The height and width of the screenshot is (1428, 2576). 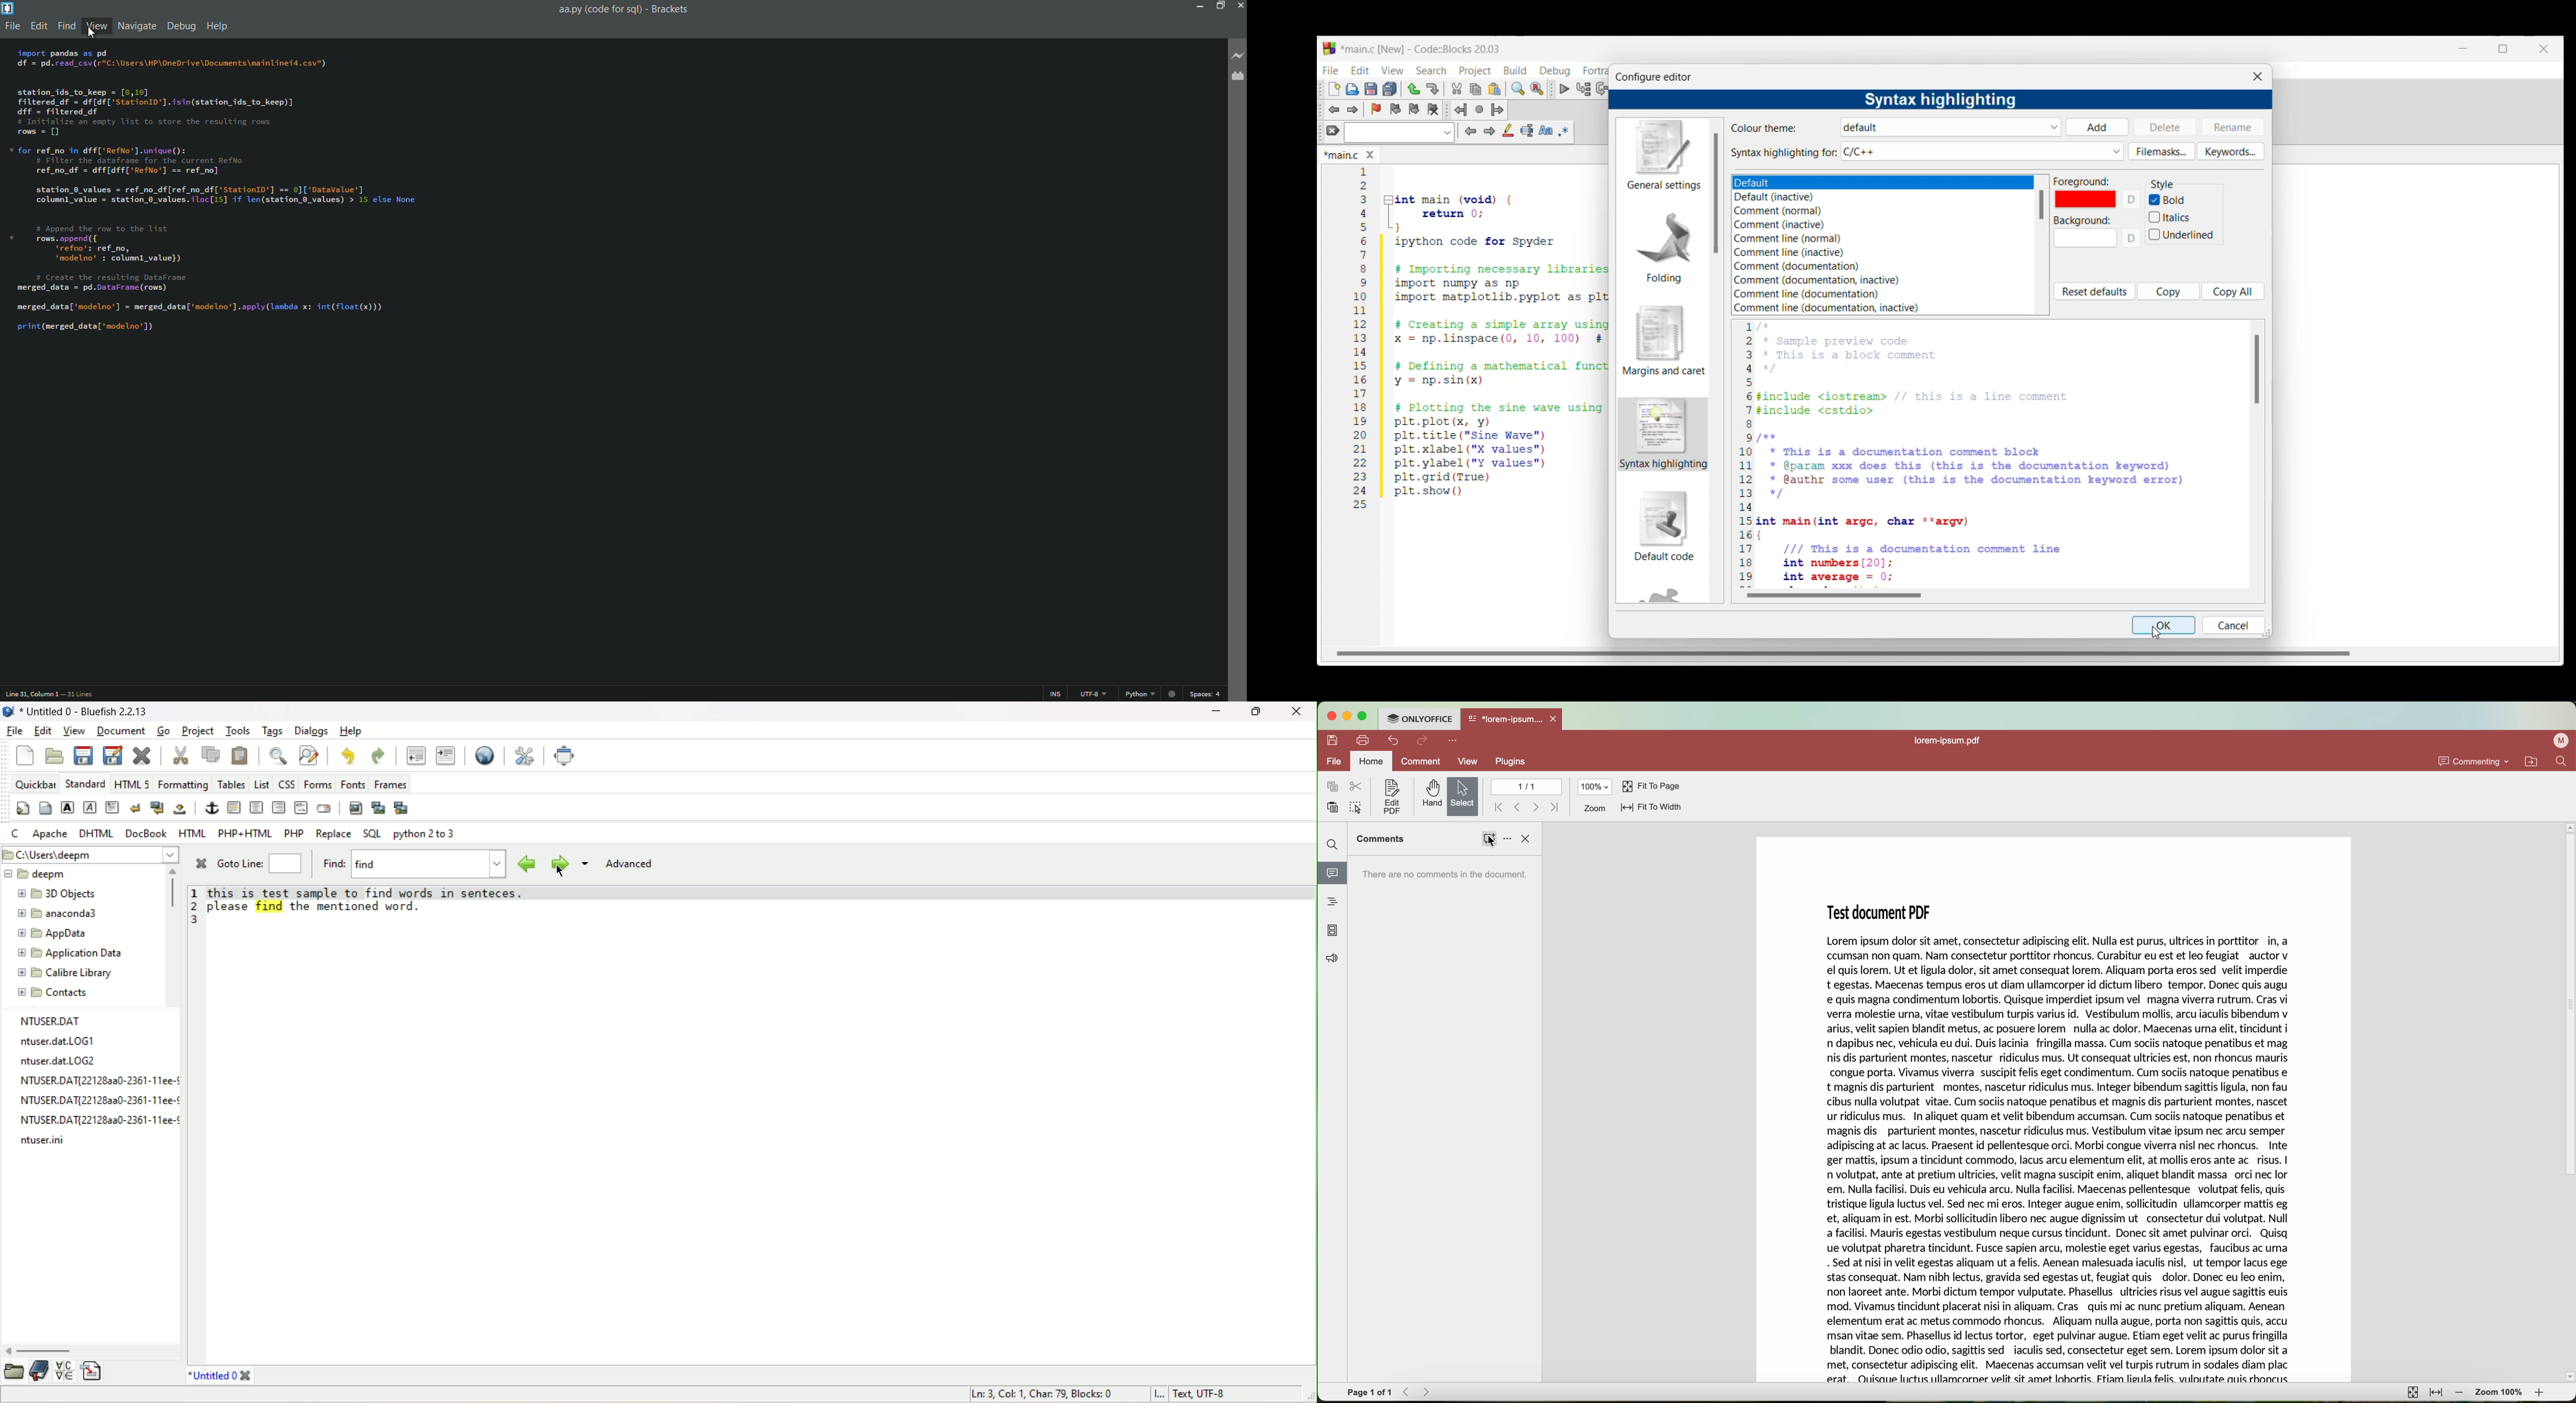 I want to click on anchor, so click(x=211, y=807).